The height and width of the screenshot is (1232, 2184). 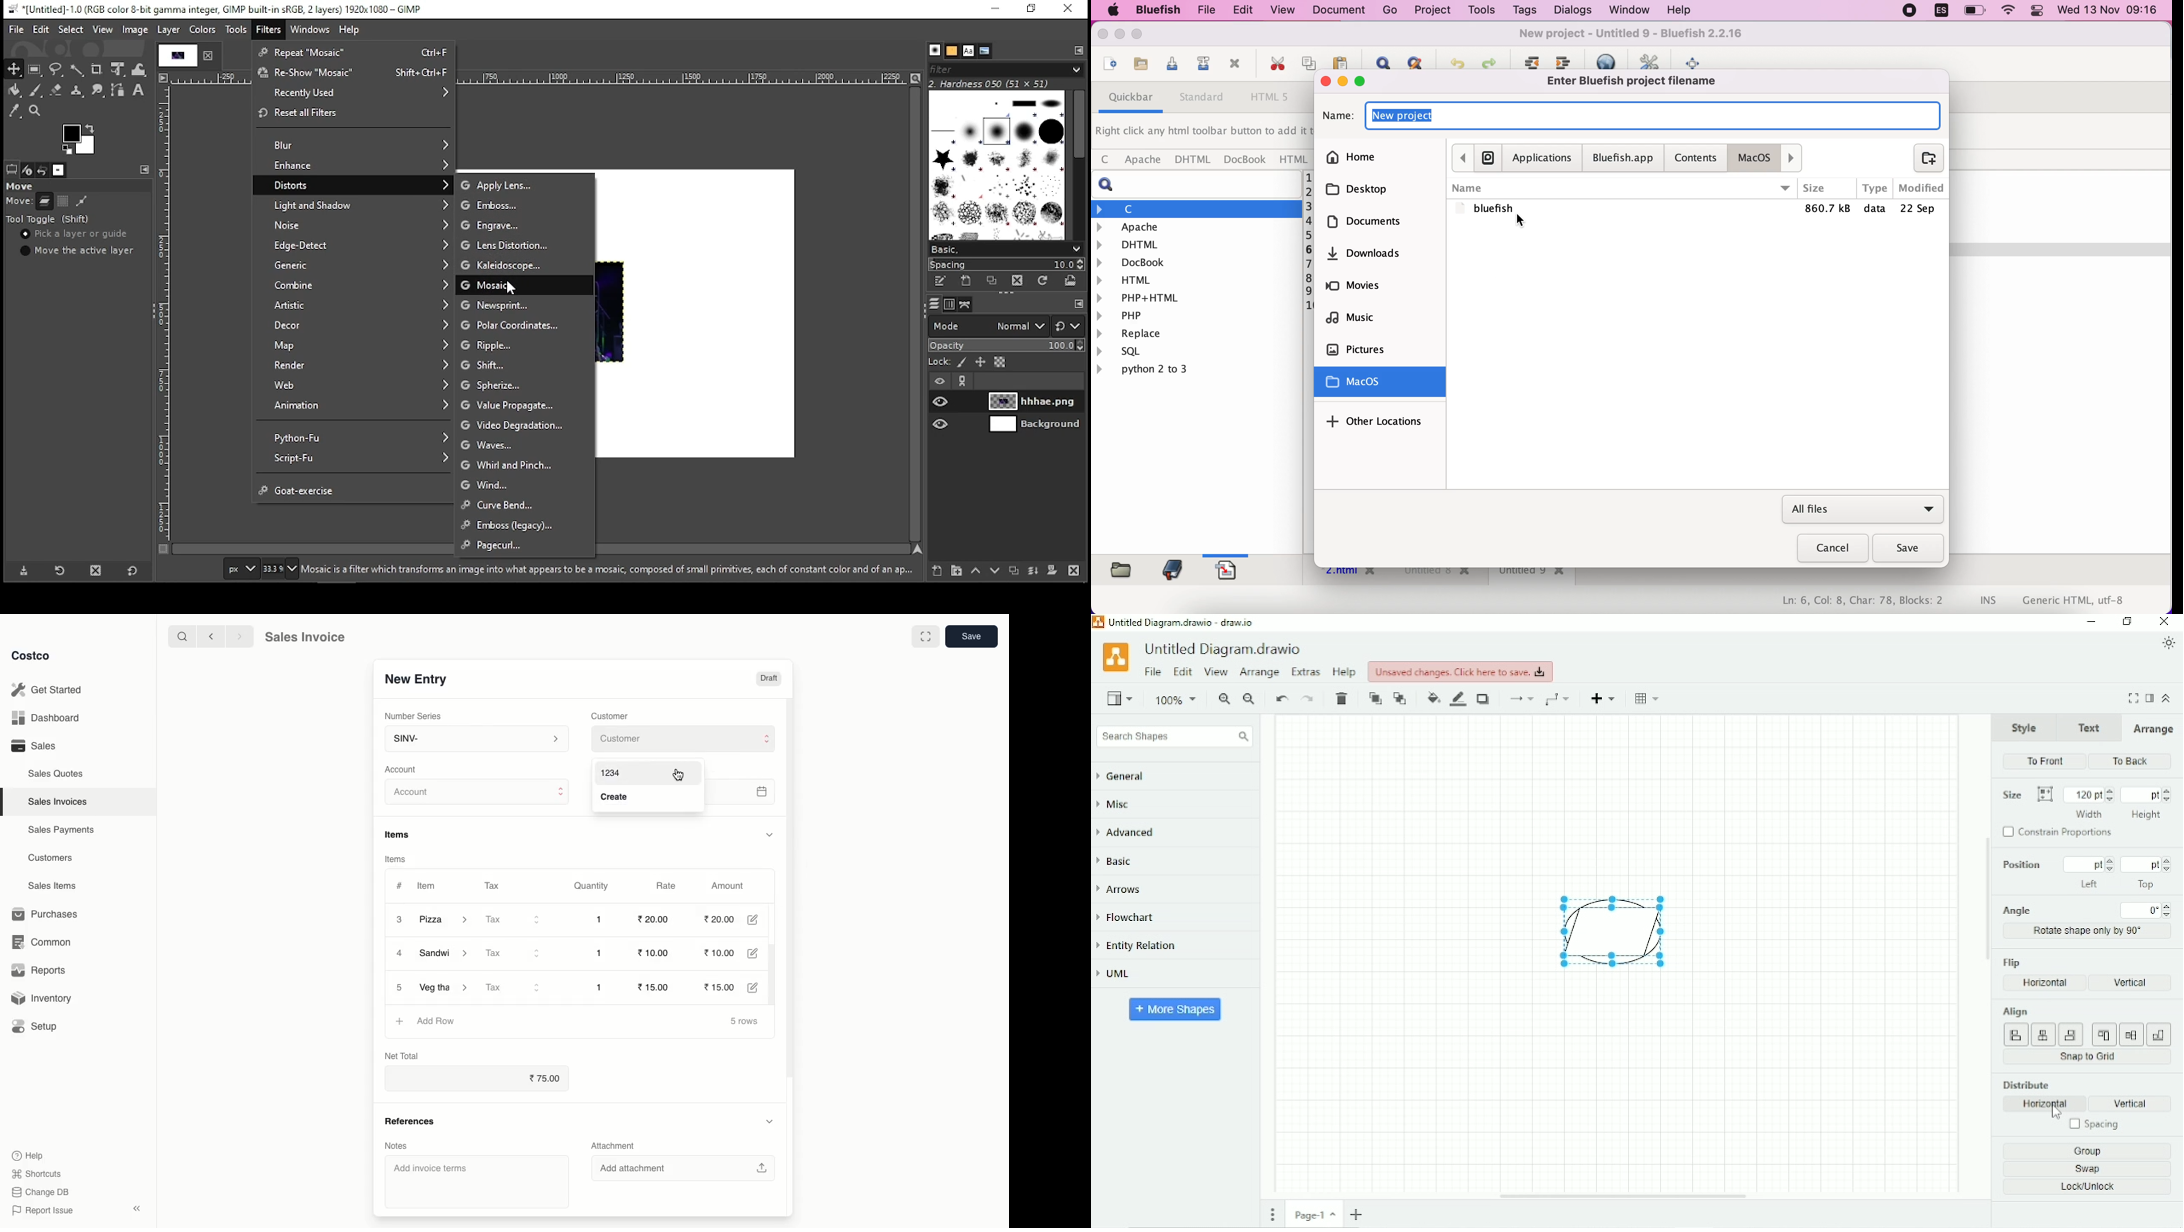 What do you see at coordinates (1401, 698) in the screenshot?
I see `To back` at bounding box center [1401, 698].